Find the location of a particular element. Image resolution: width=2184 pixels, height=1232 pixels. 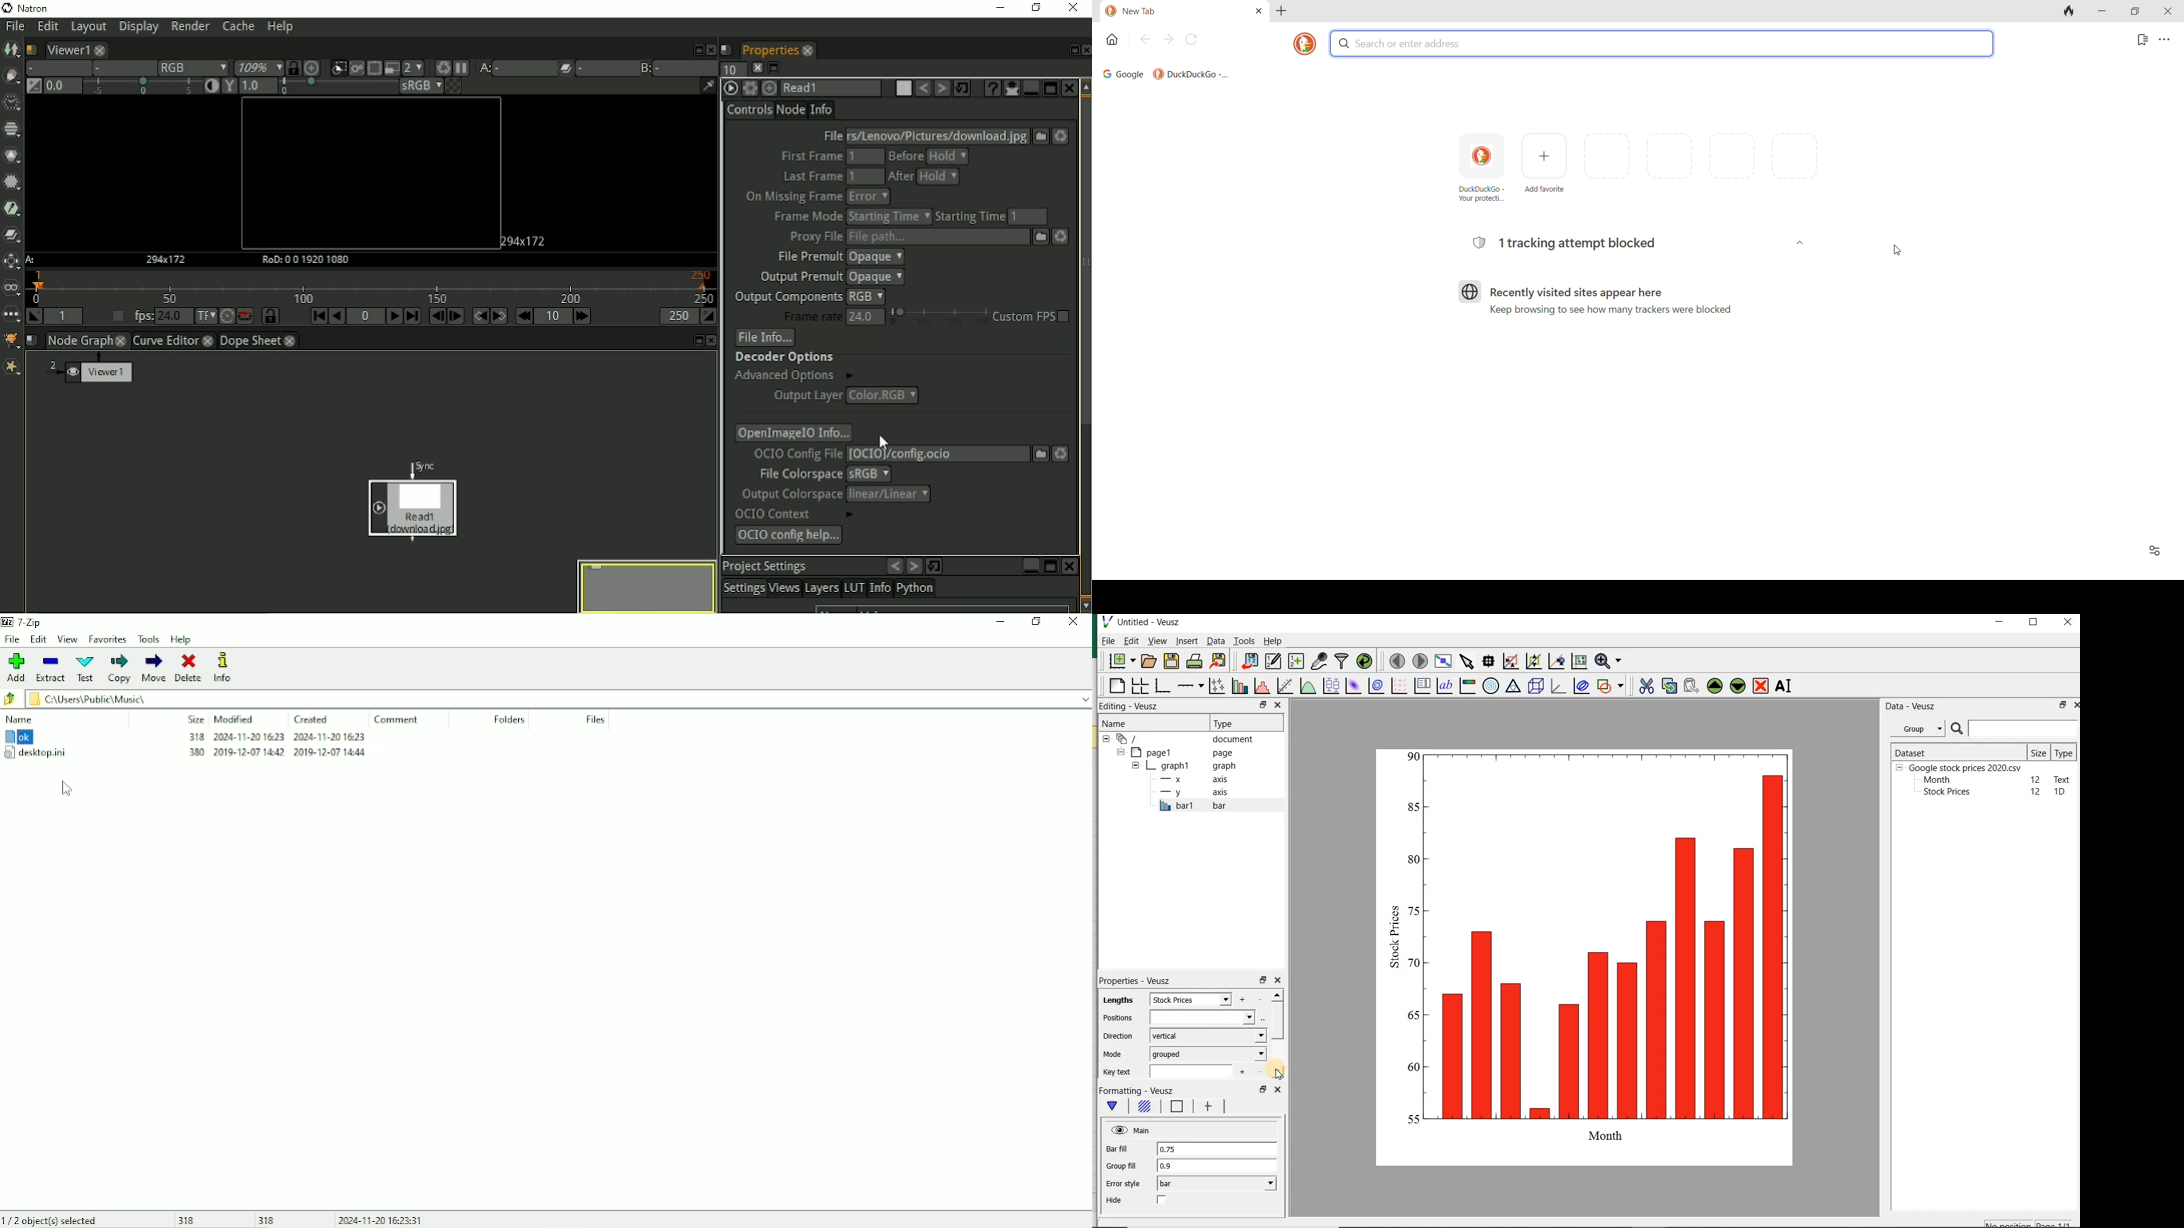

318 is located at coordinates (268, 1219).